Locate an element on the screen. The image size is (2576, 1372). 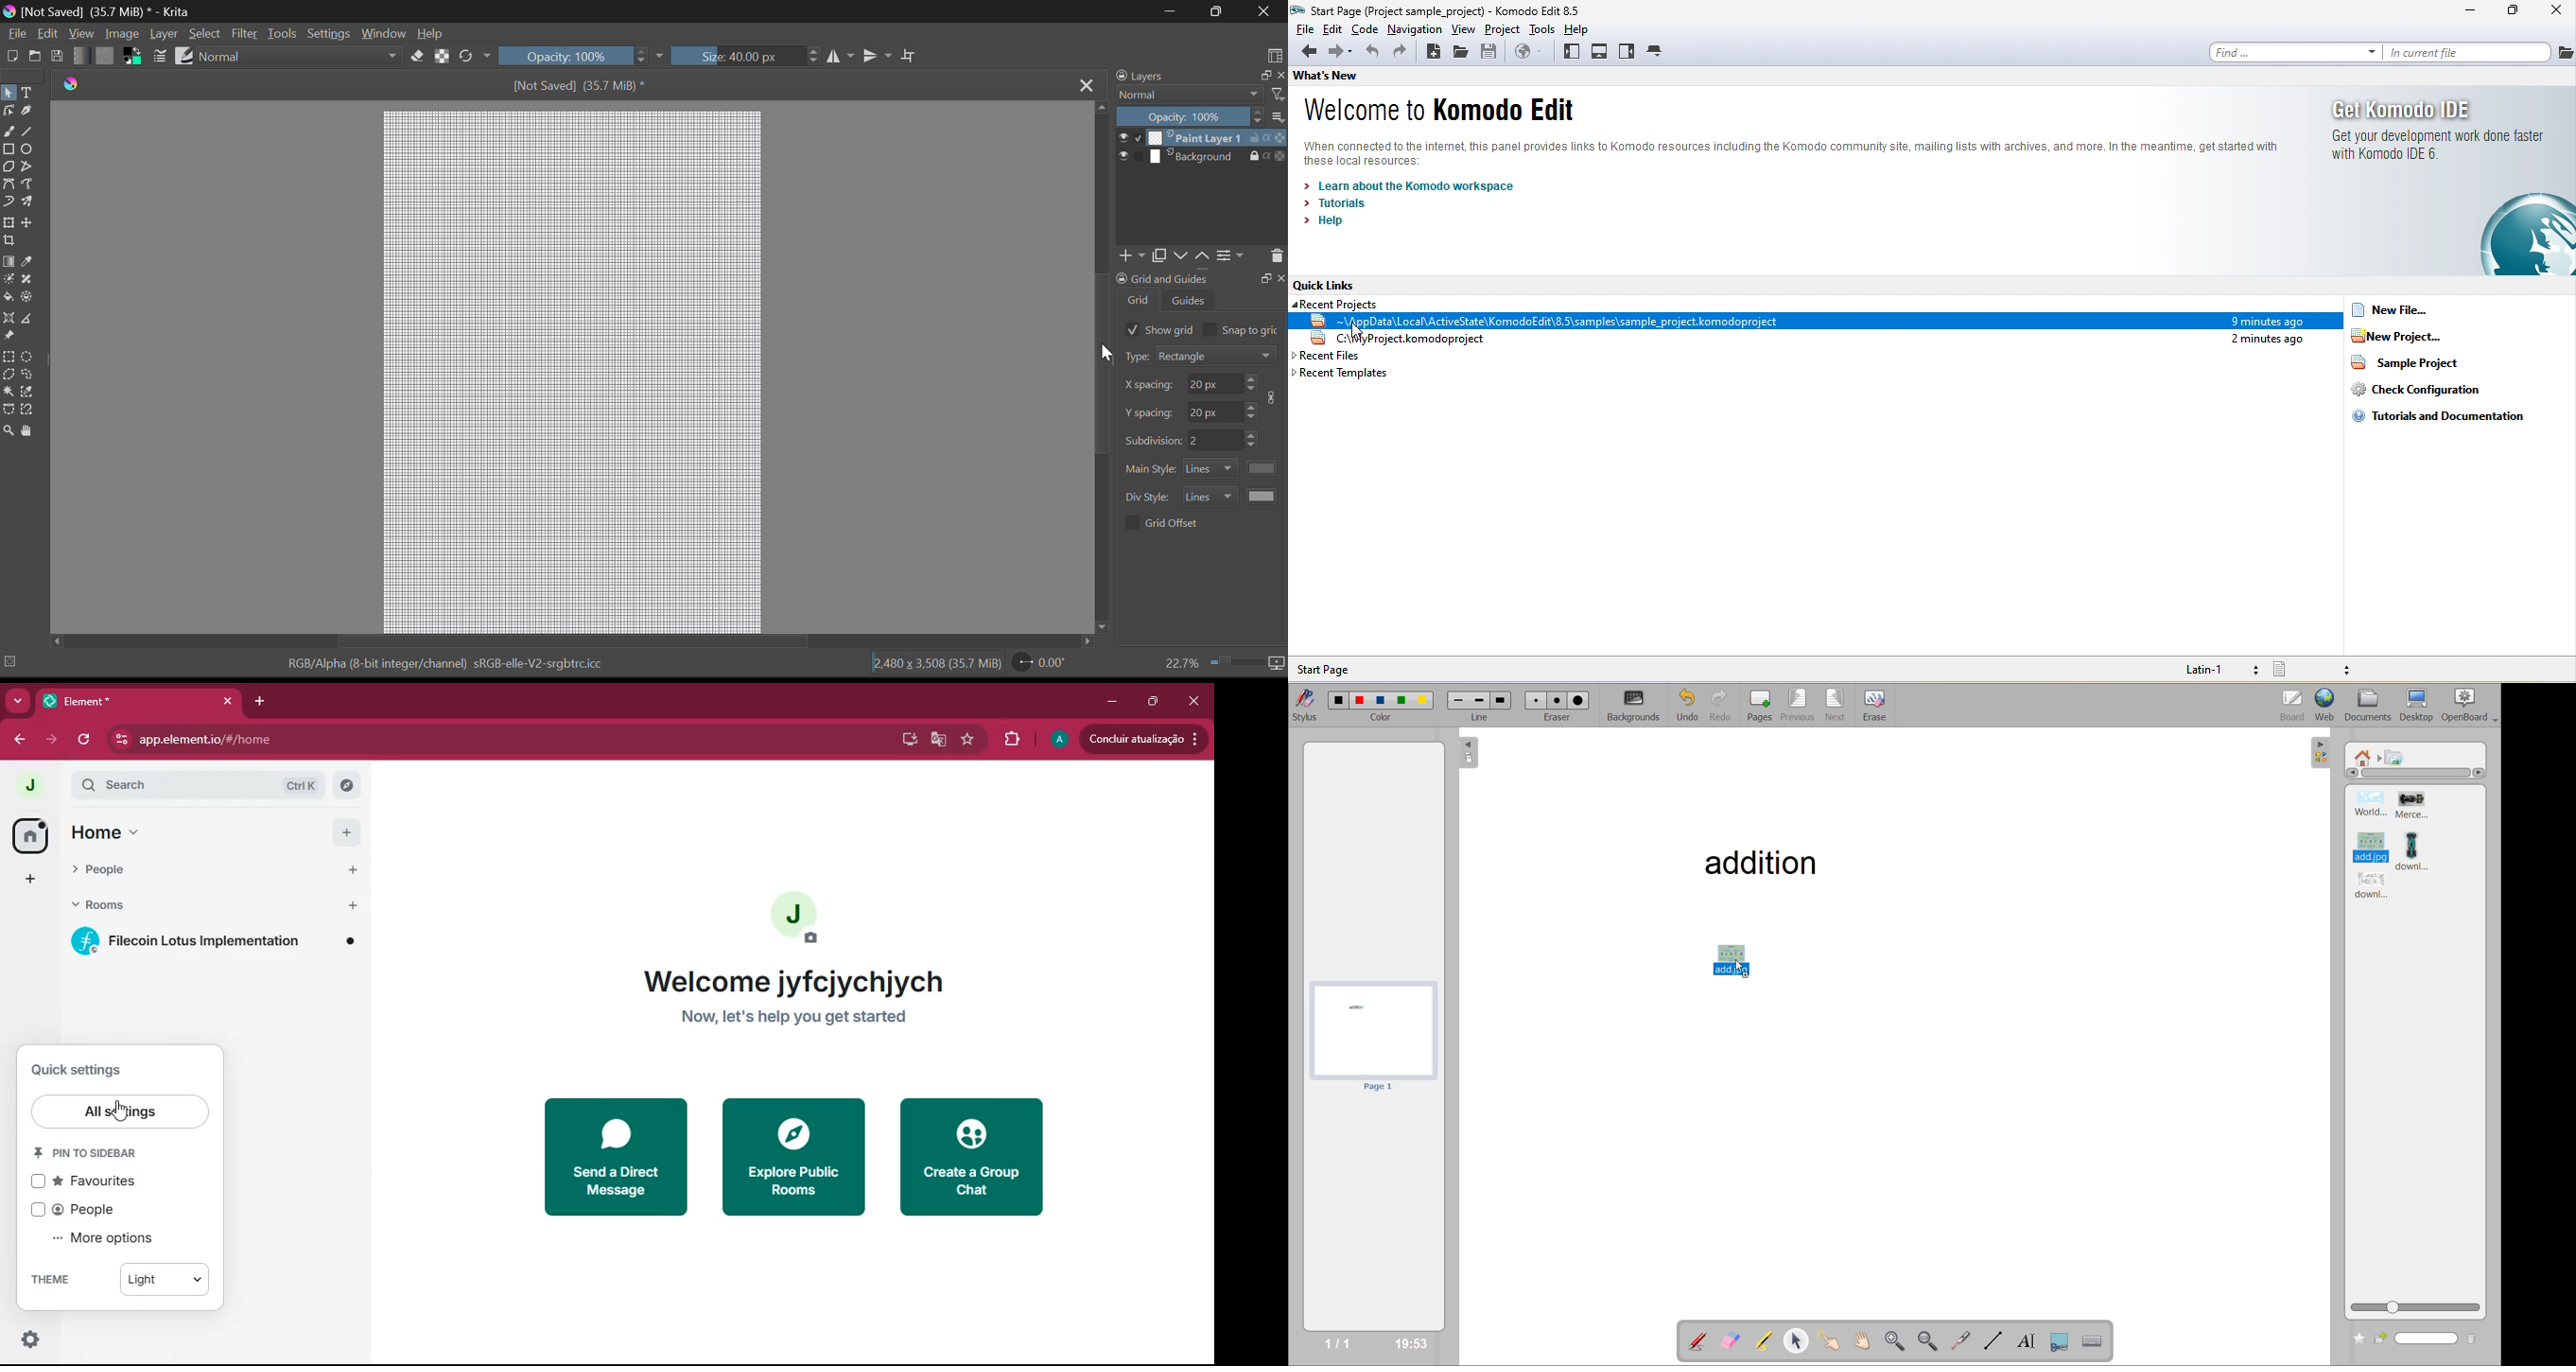
Vertical Mirror Flip is located at coordinates (841, 57).